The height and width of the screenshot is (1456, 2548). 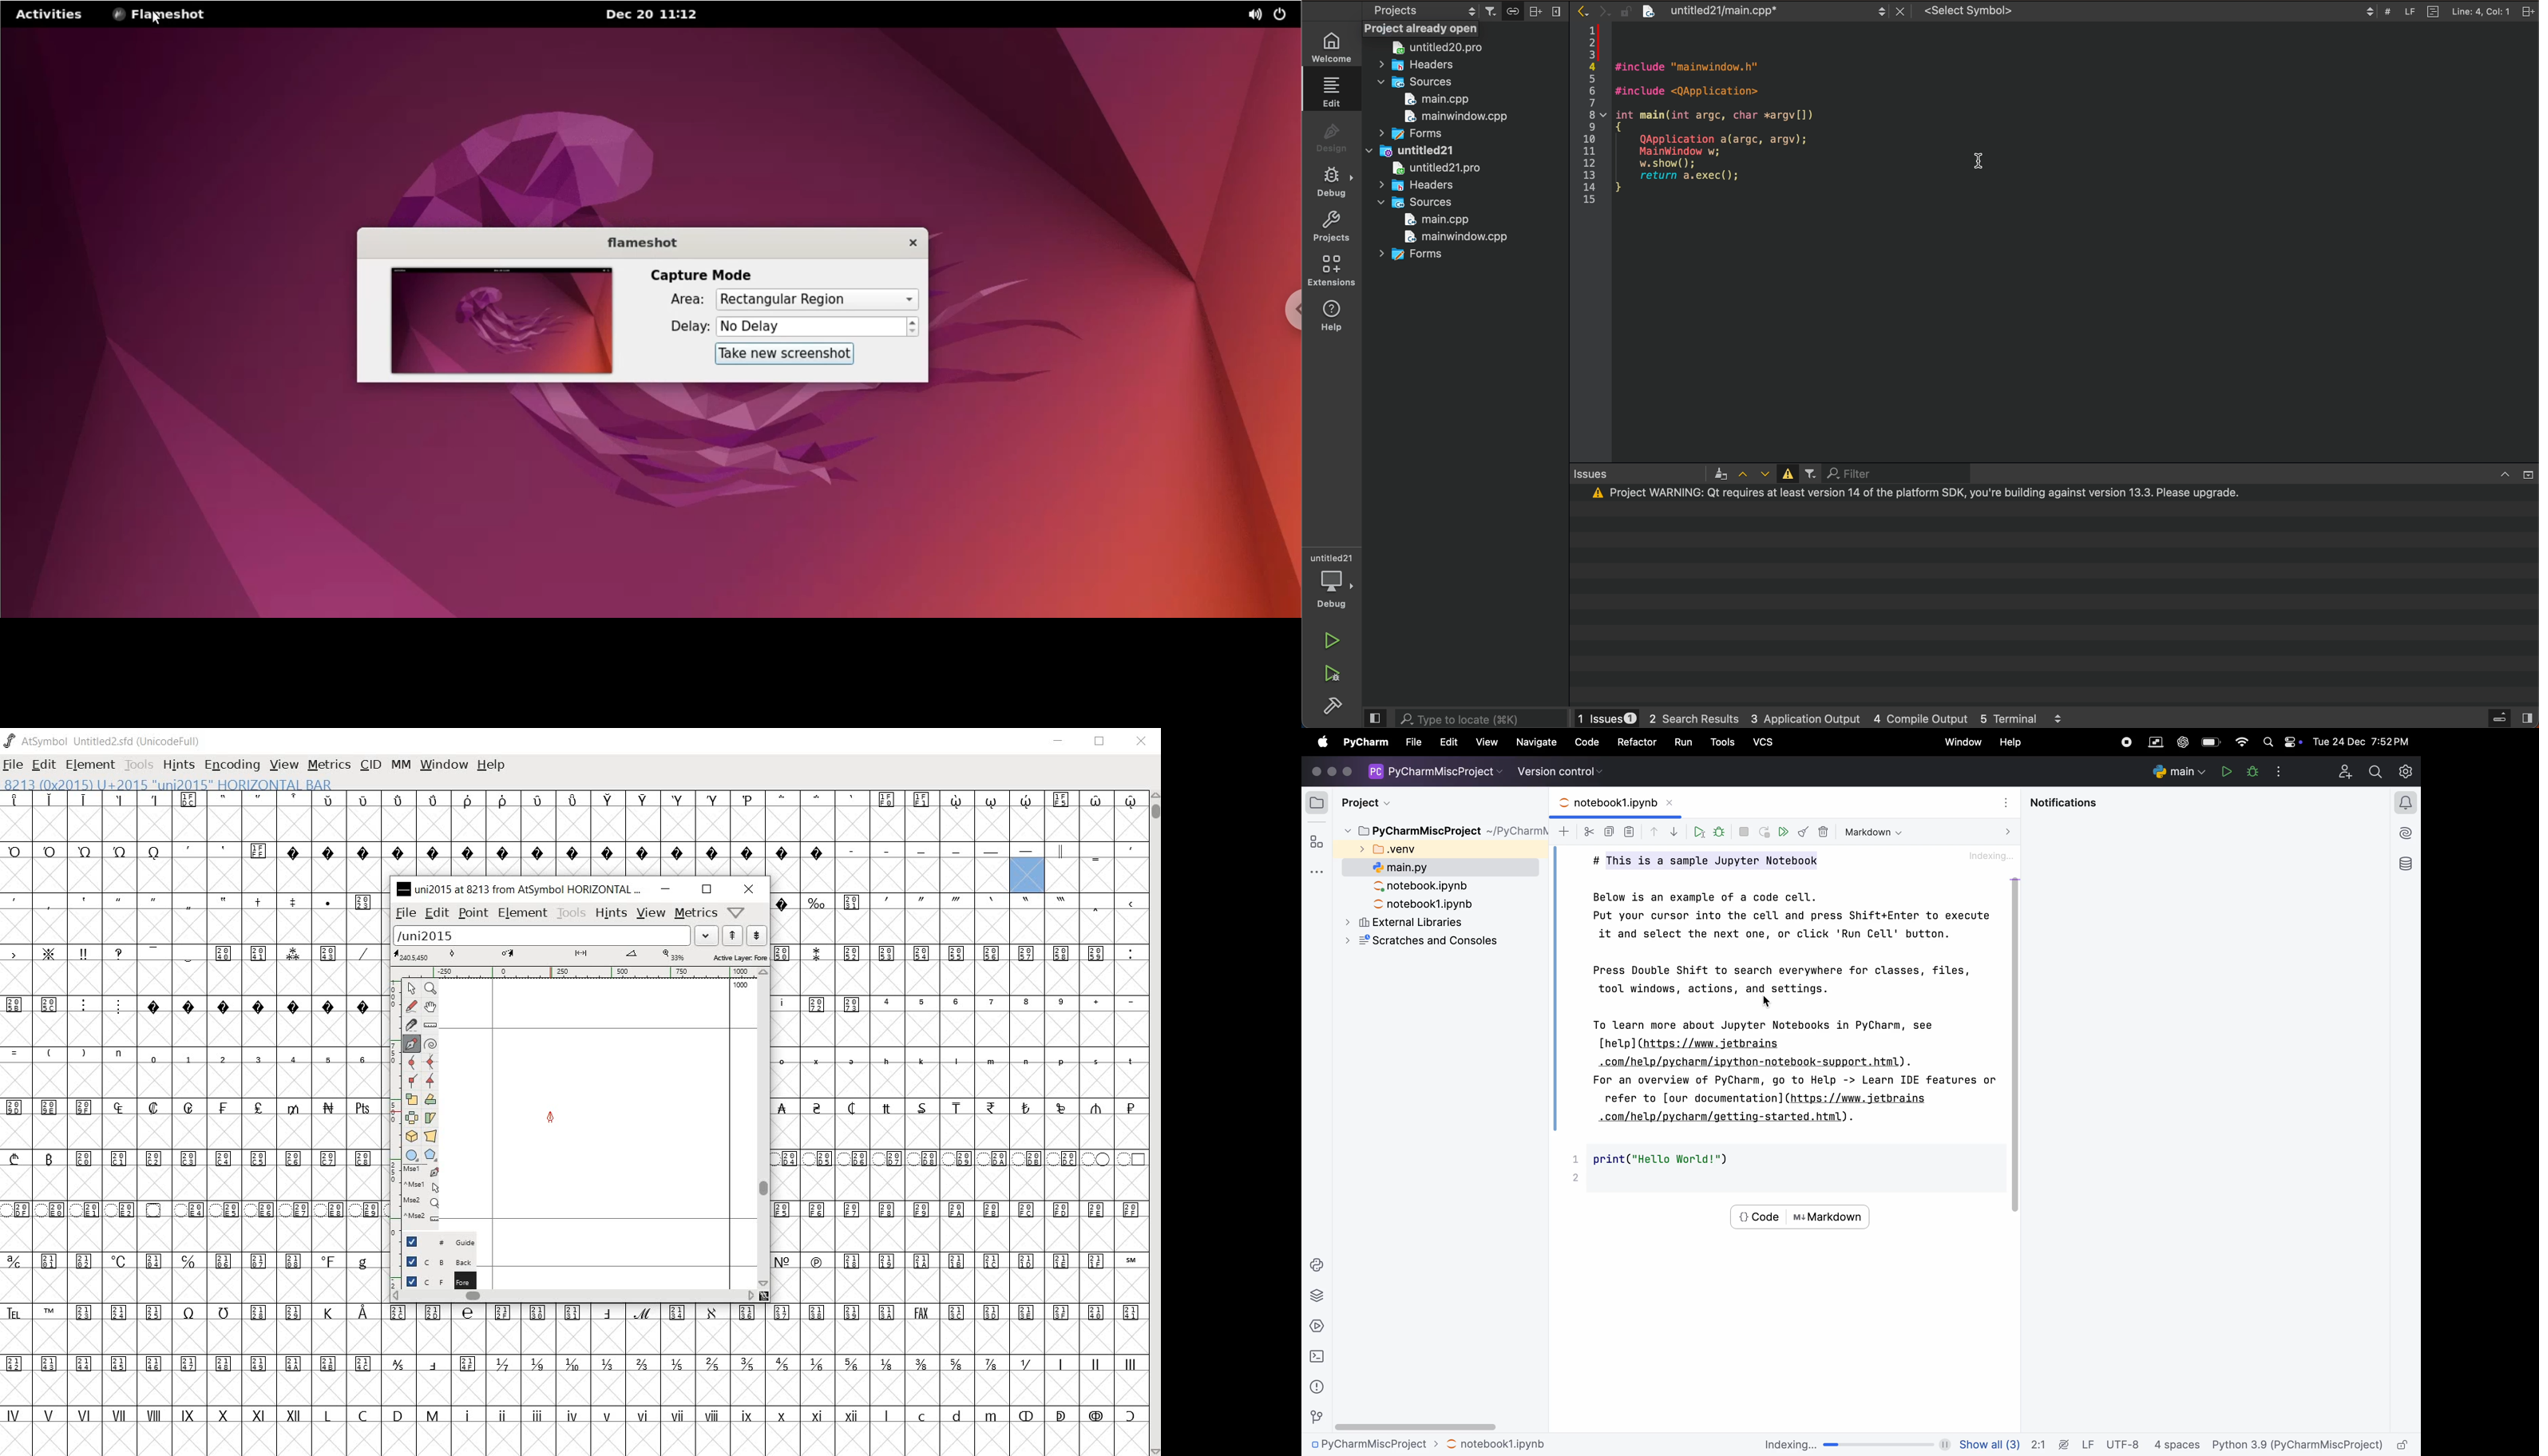 I want to click on flameshot menu, so click(x=161, y=15).